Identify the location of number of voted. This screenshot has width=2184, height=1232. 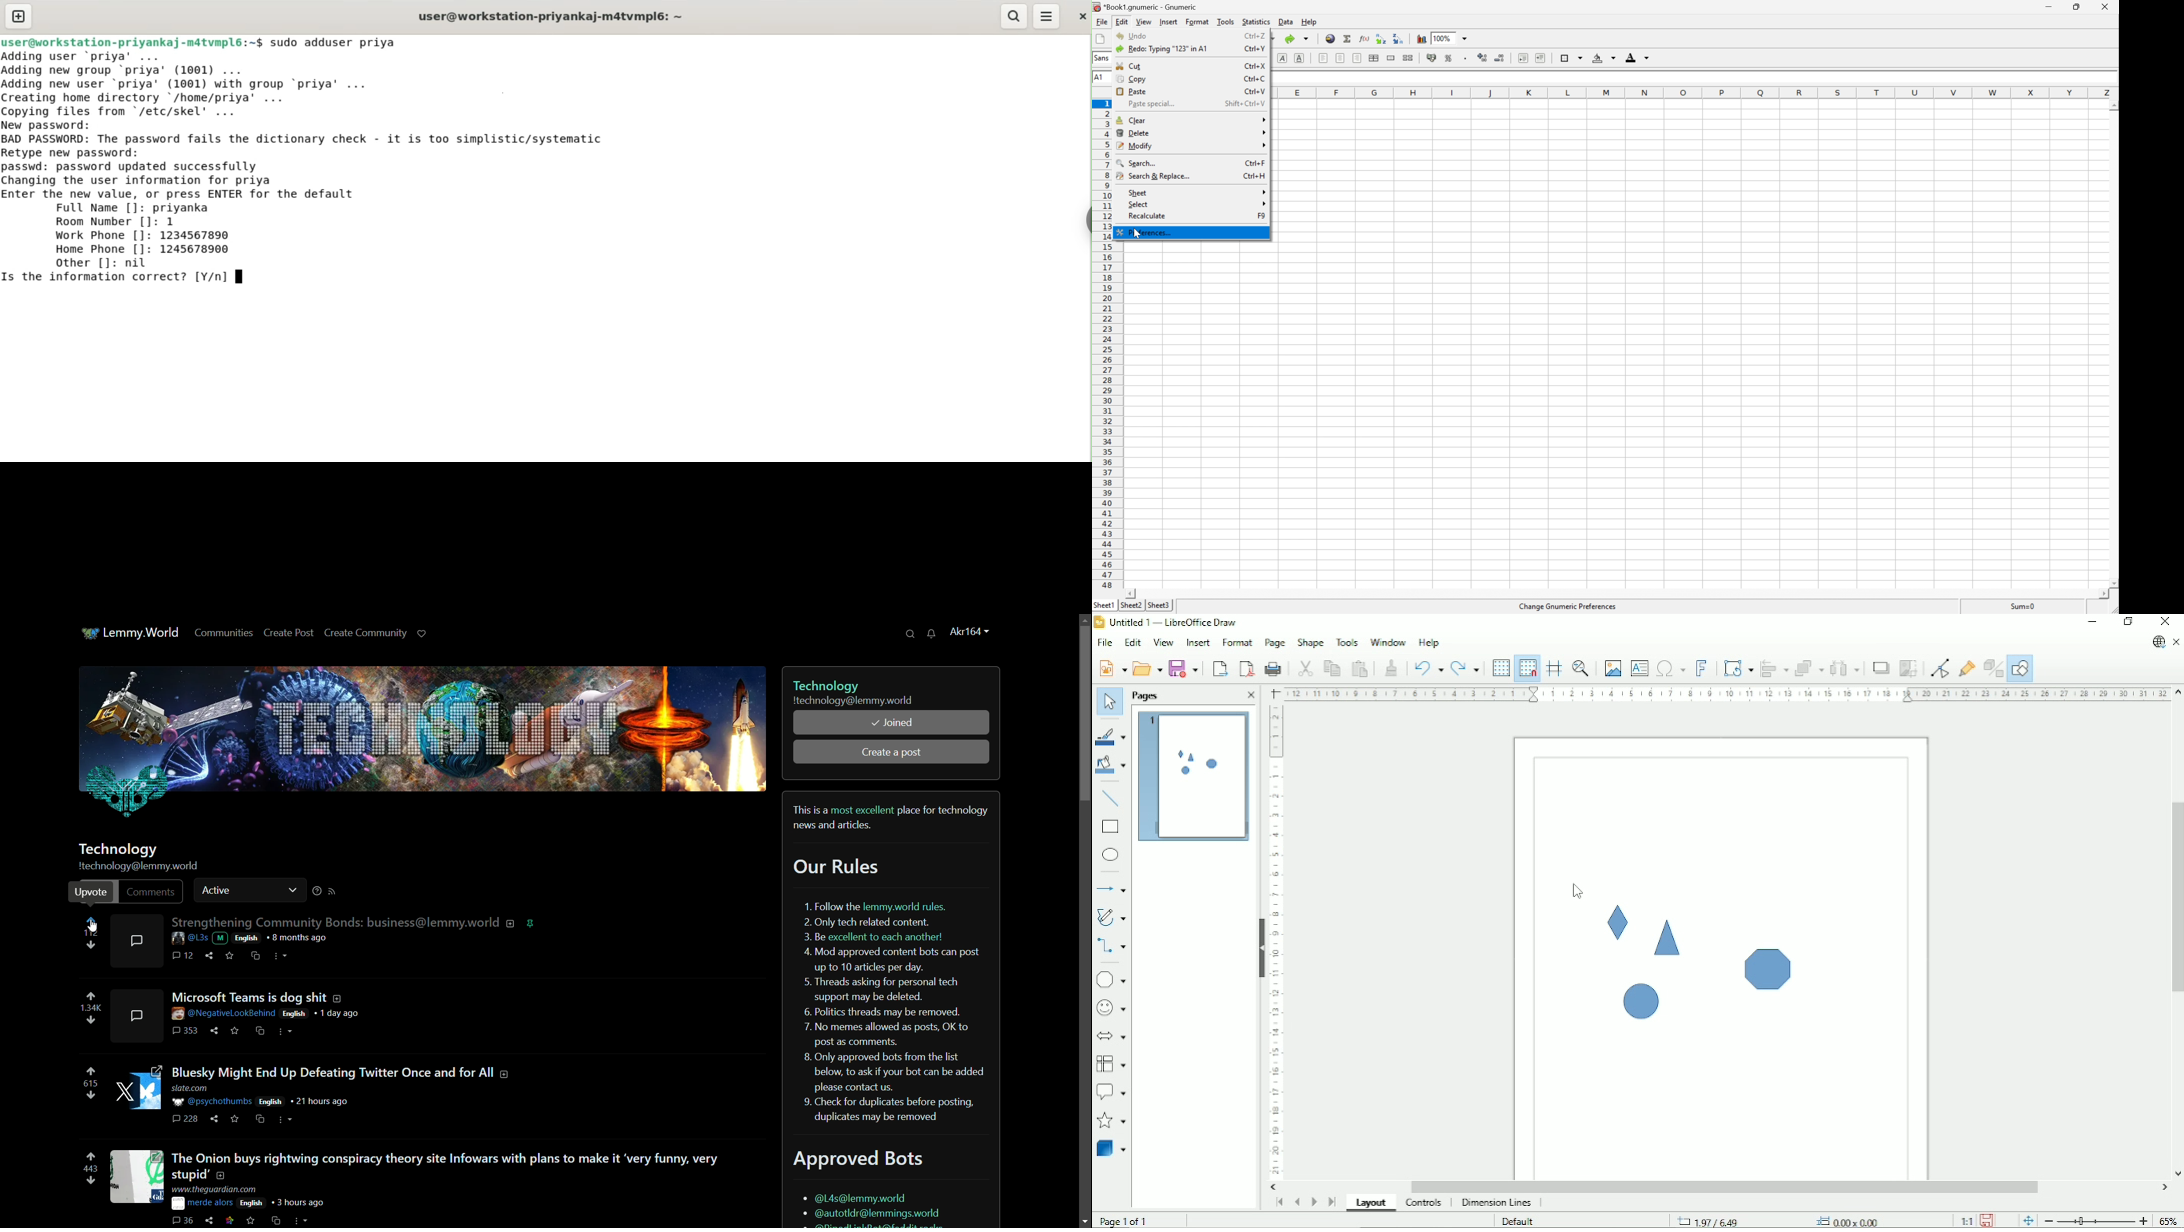
(90, 1008).